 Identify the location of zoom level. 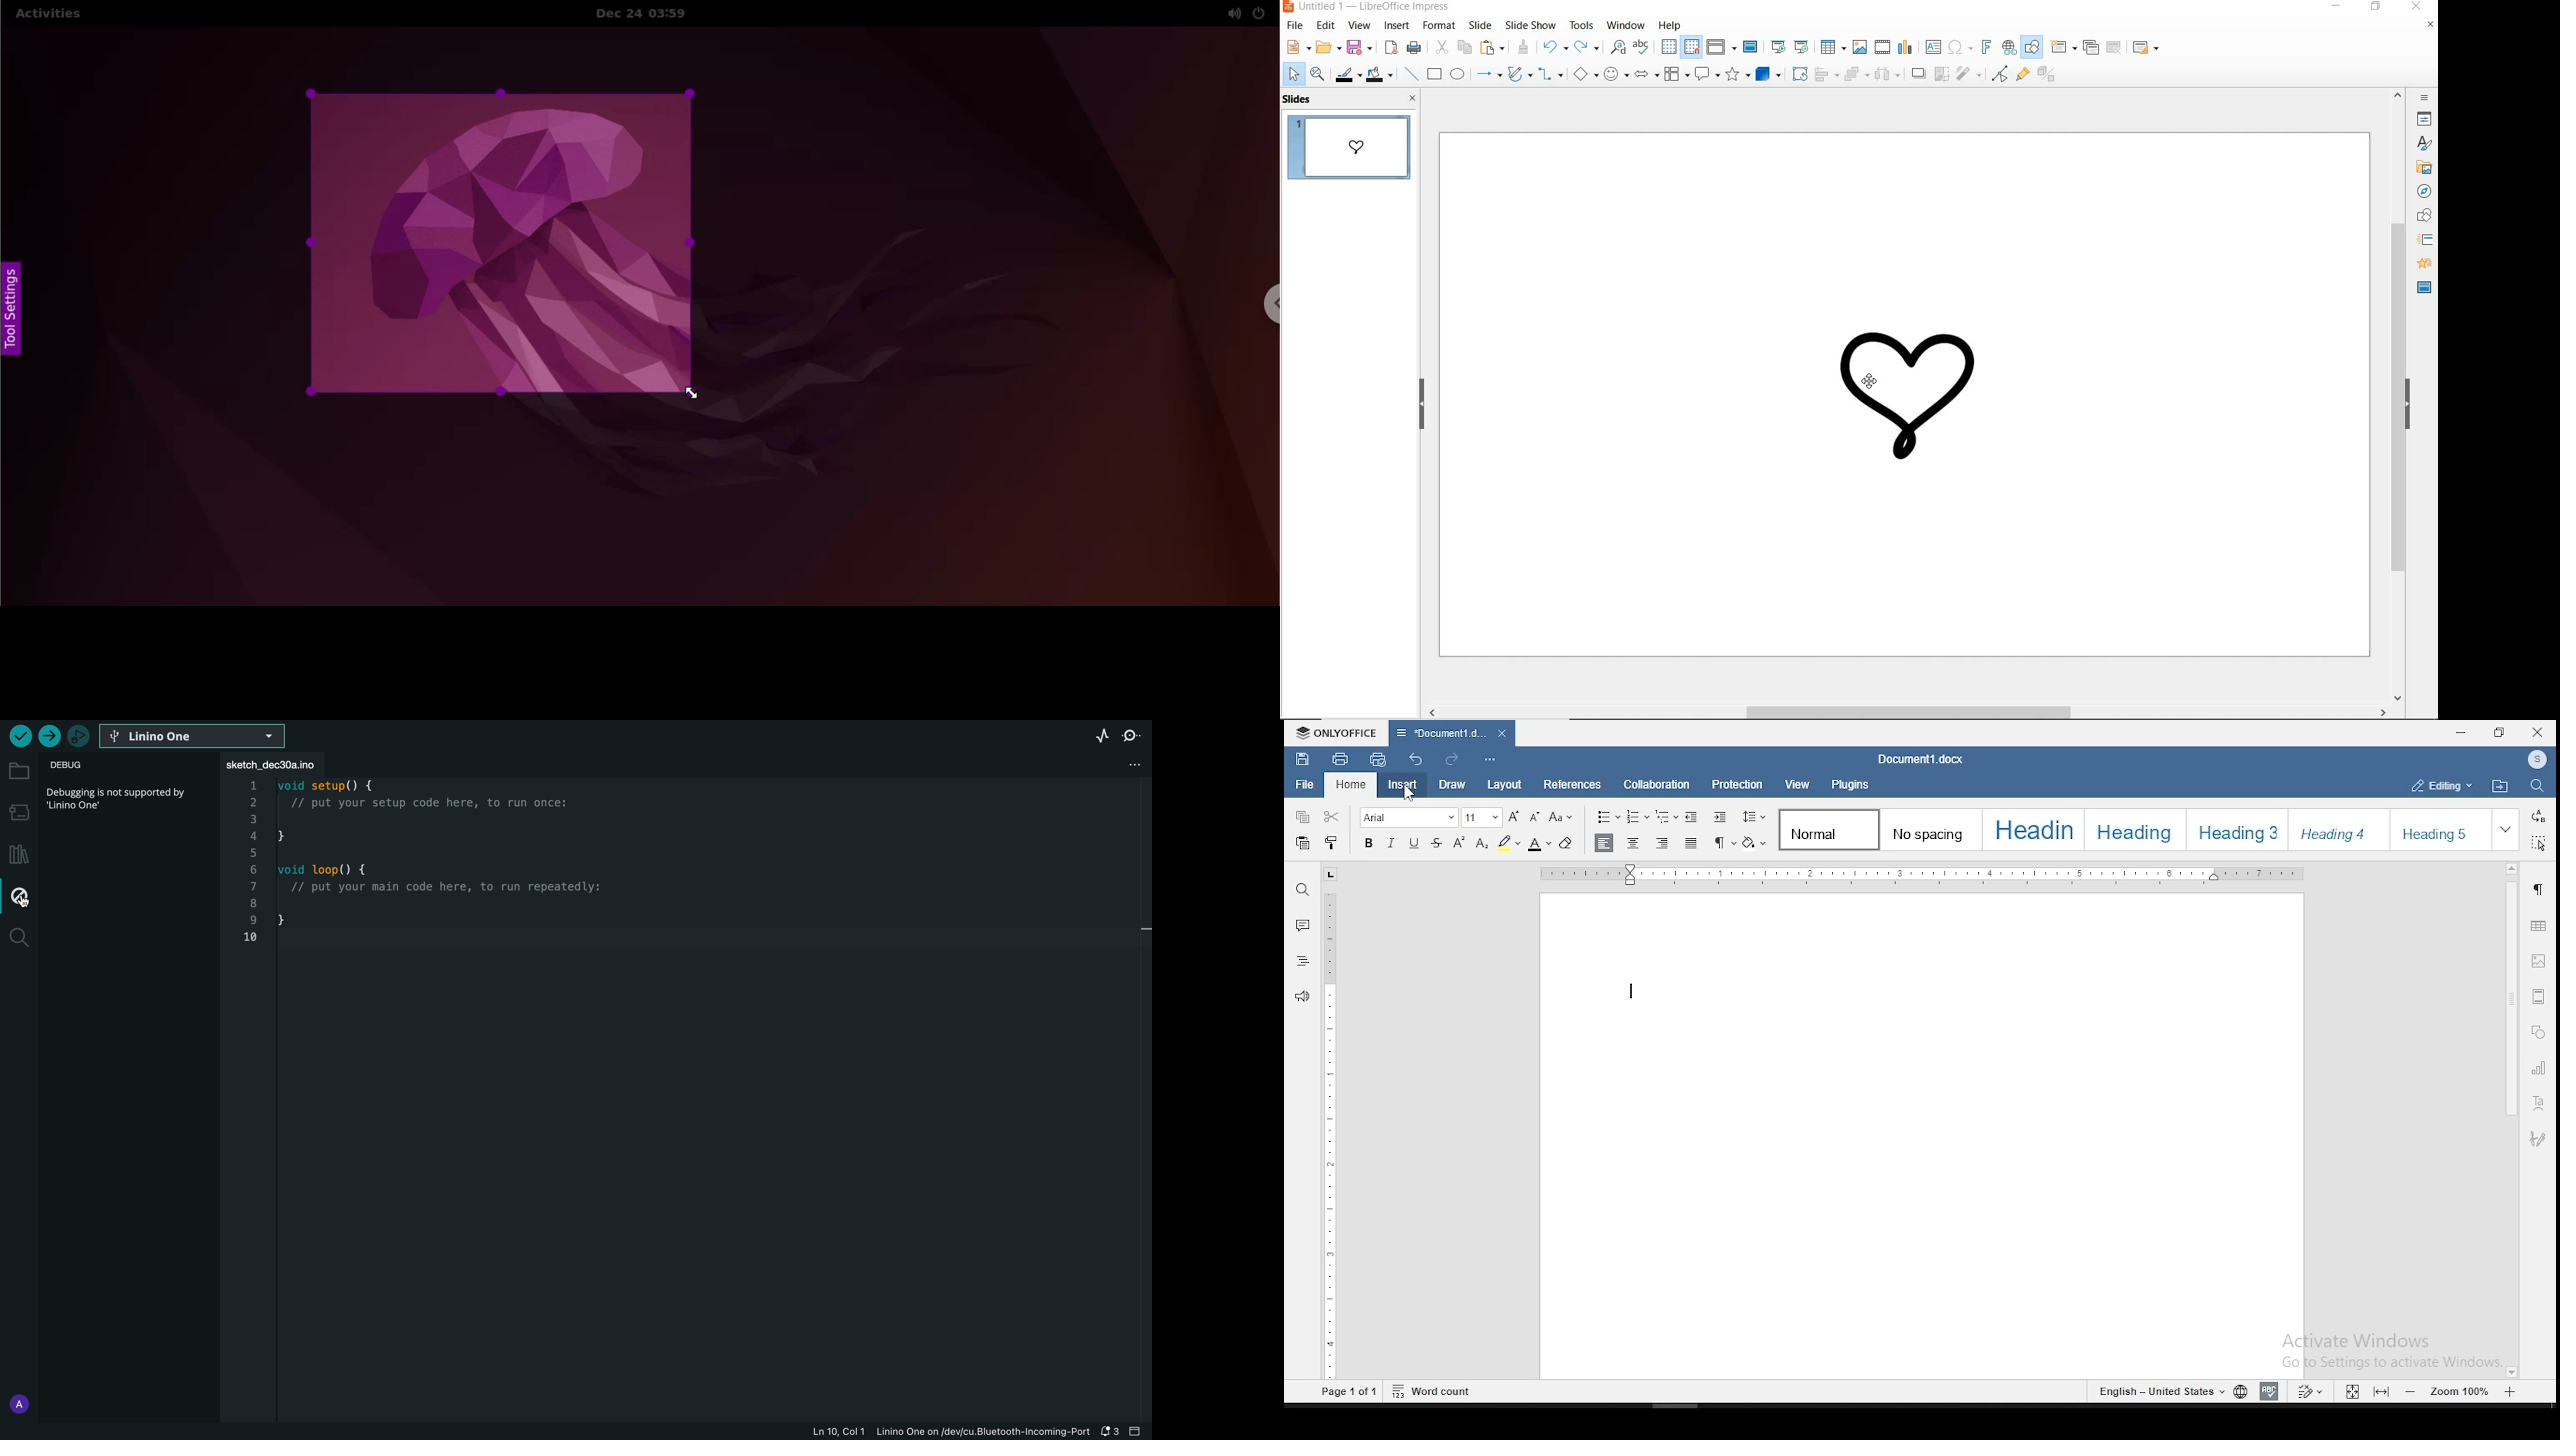
(2461, 1391).